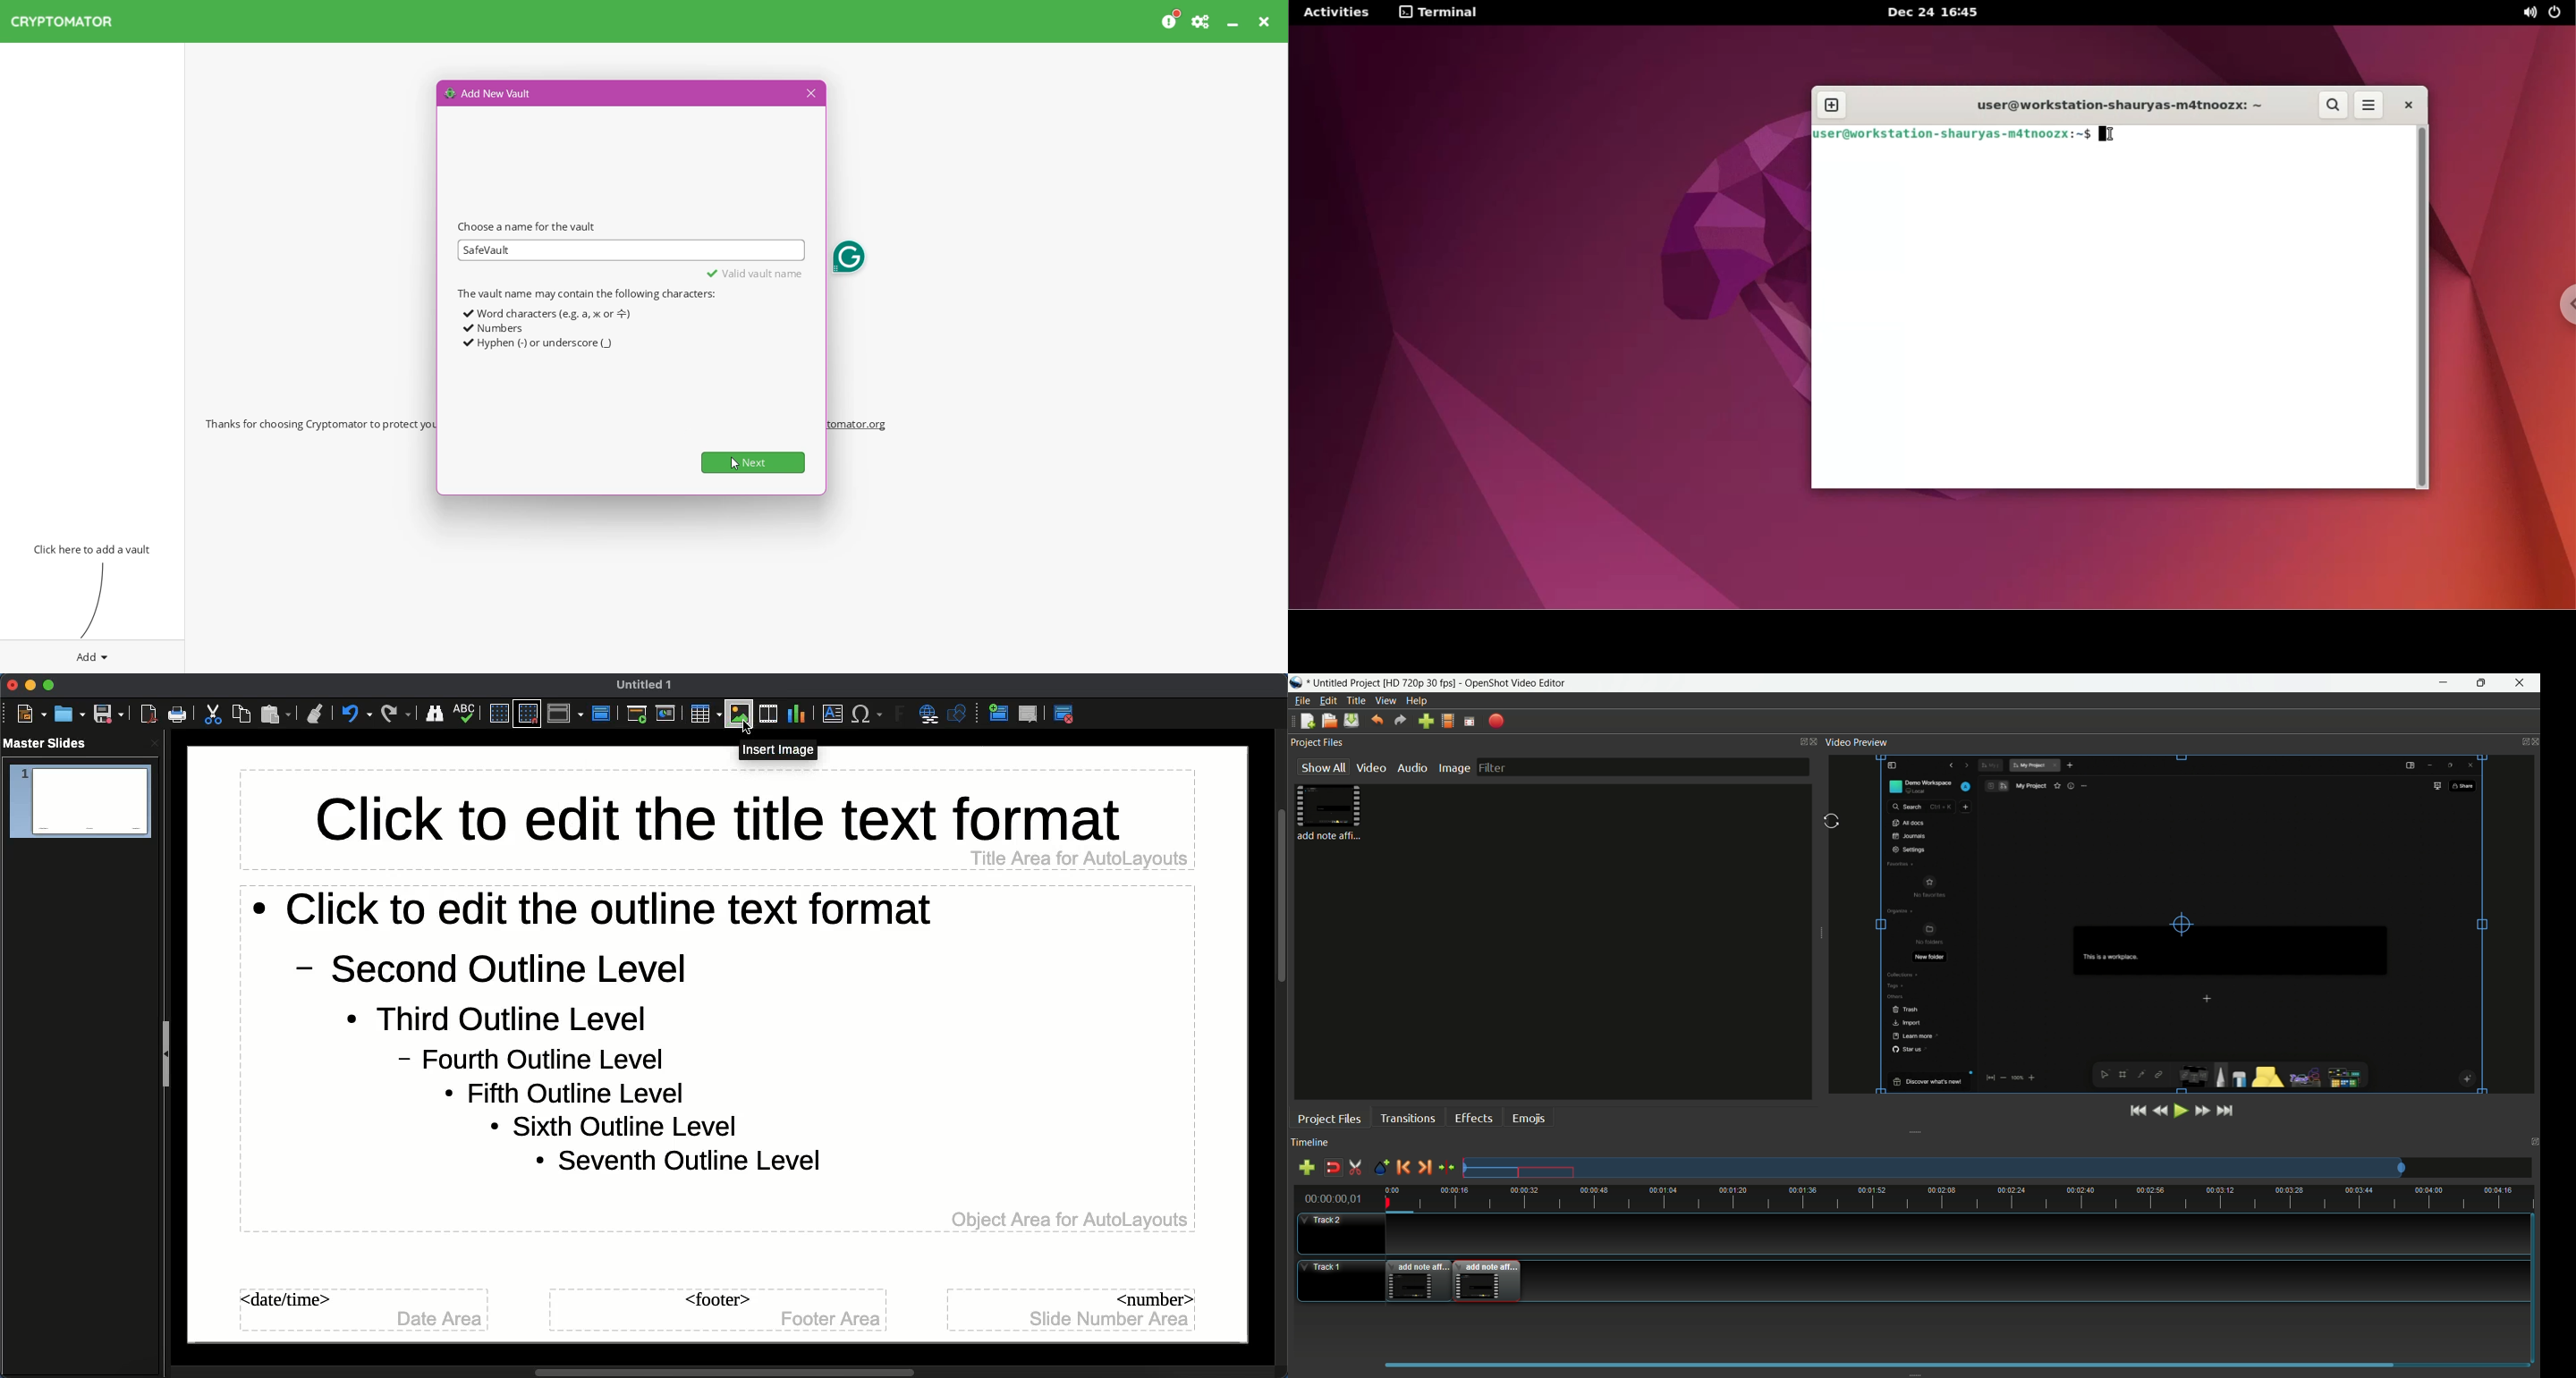 Image resolution: width=2576 pixels, height=1400 pixels. I want to click on Print, so click(178, 714).